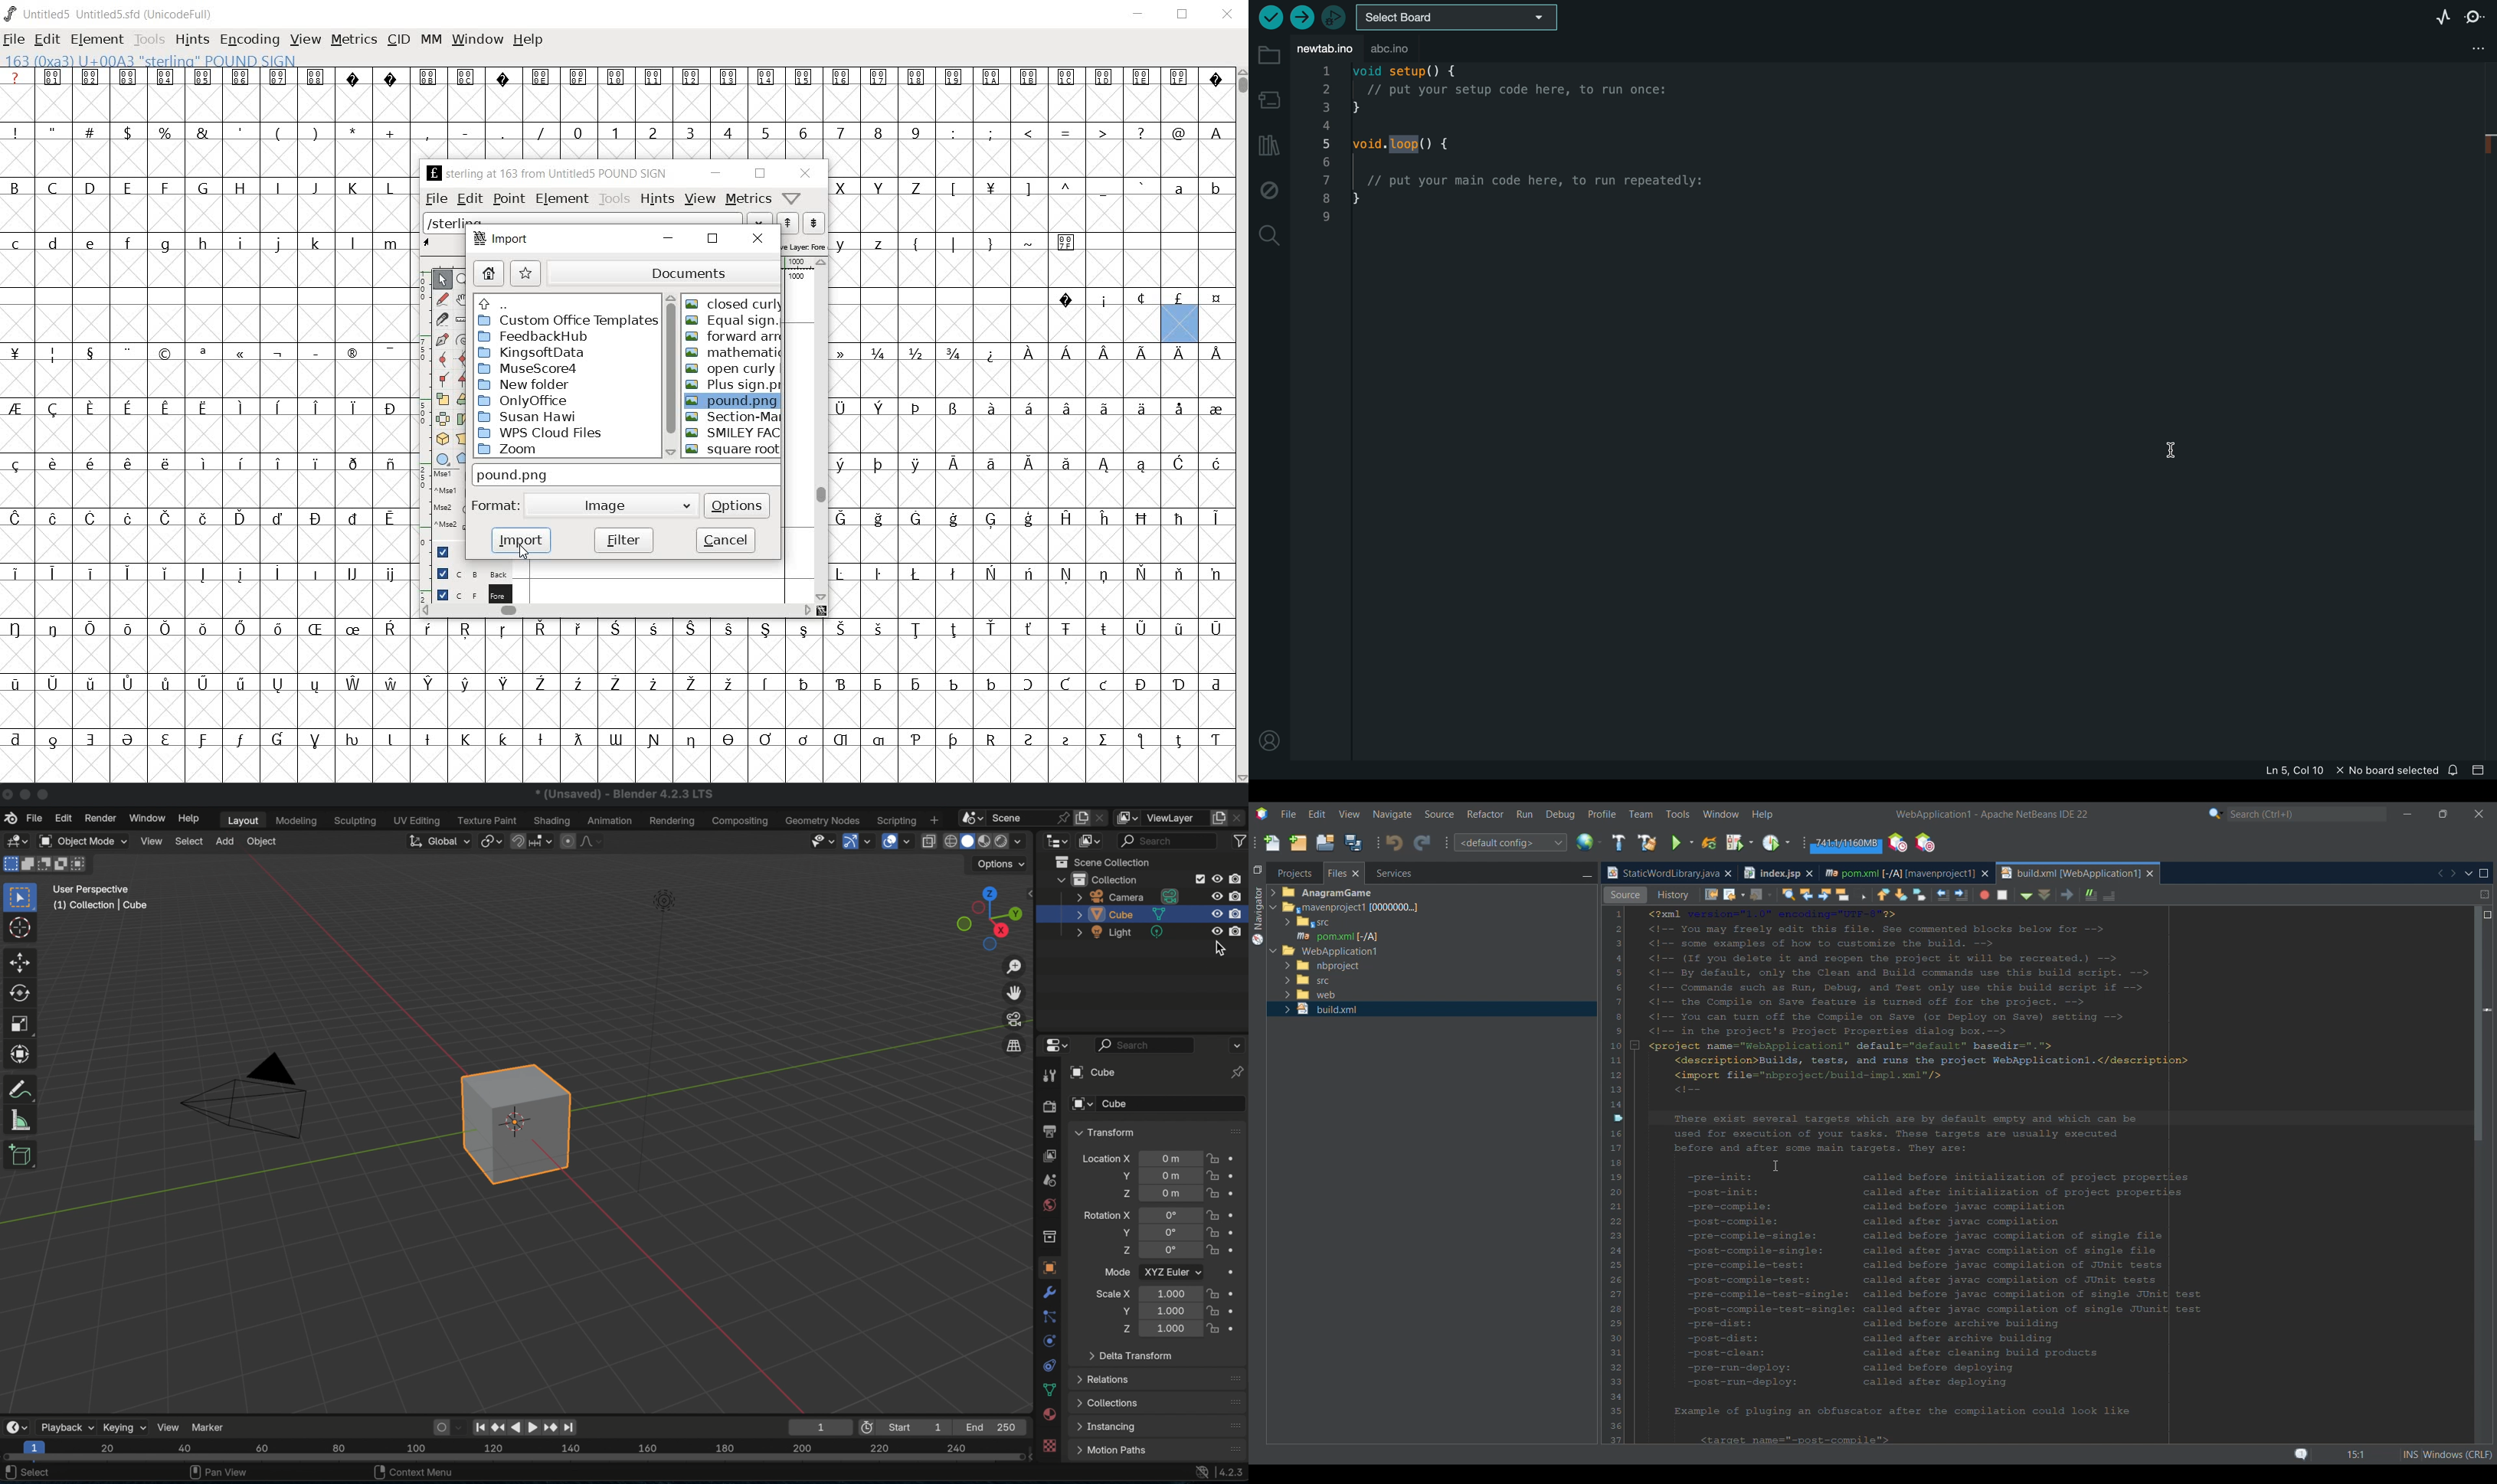 The width and height of the screenshot is (2520, 1484). What do you see at coordinates (1140, 188) in the screenshot?
I see ``` at bounding box center [1140, 188].